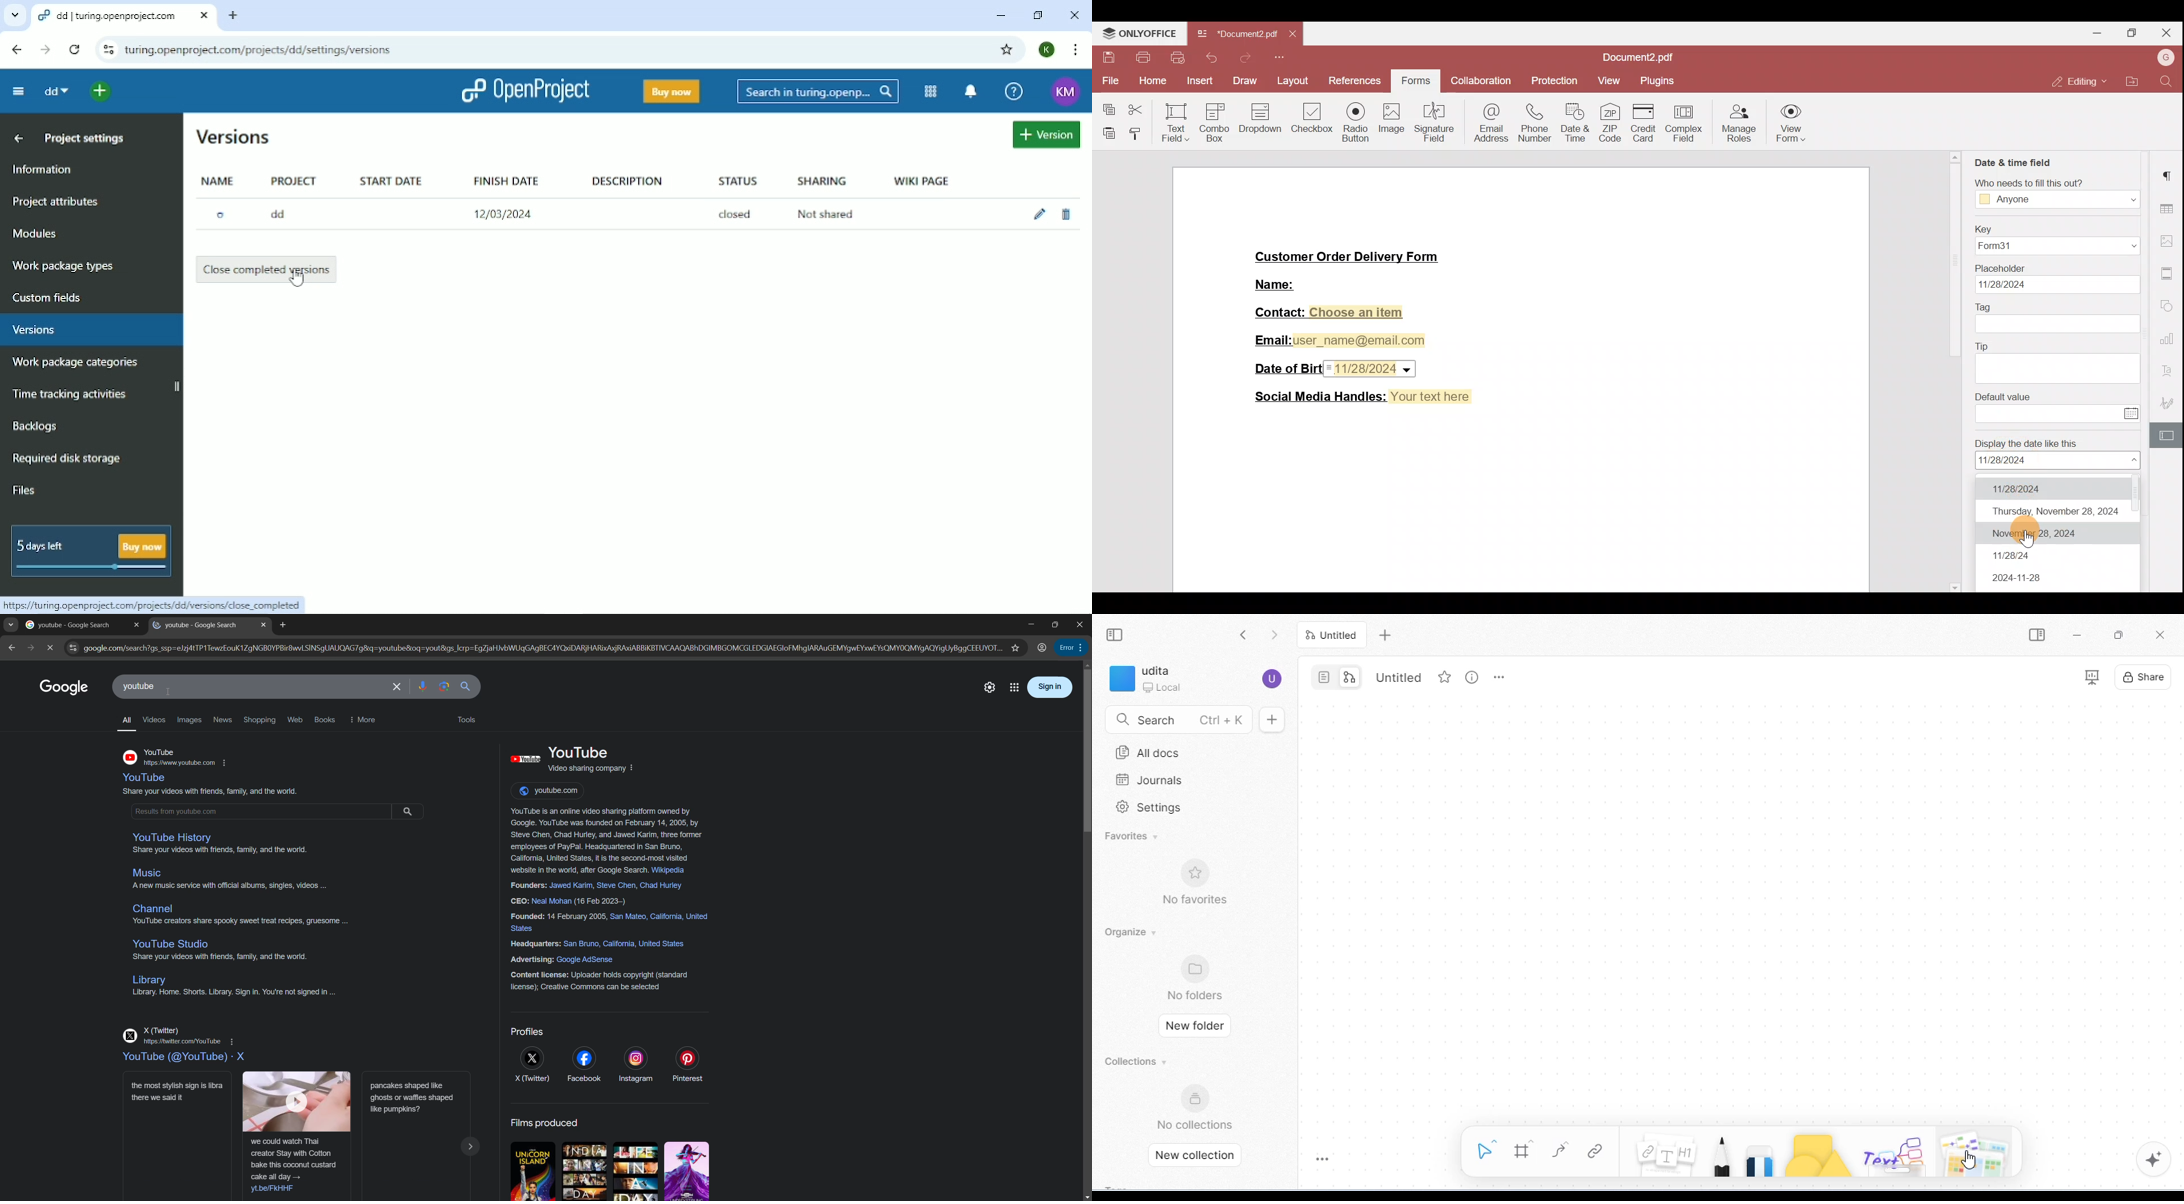 This screenshot has height=1204, width=2184. What do you see at coordinates (392, 180) in the screenshot?
I see `Start date` at bounding box center [392, 180].